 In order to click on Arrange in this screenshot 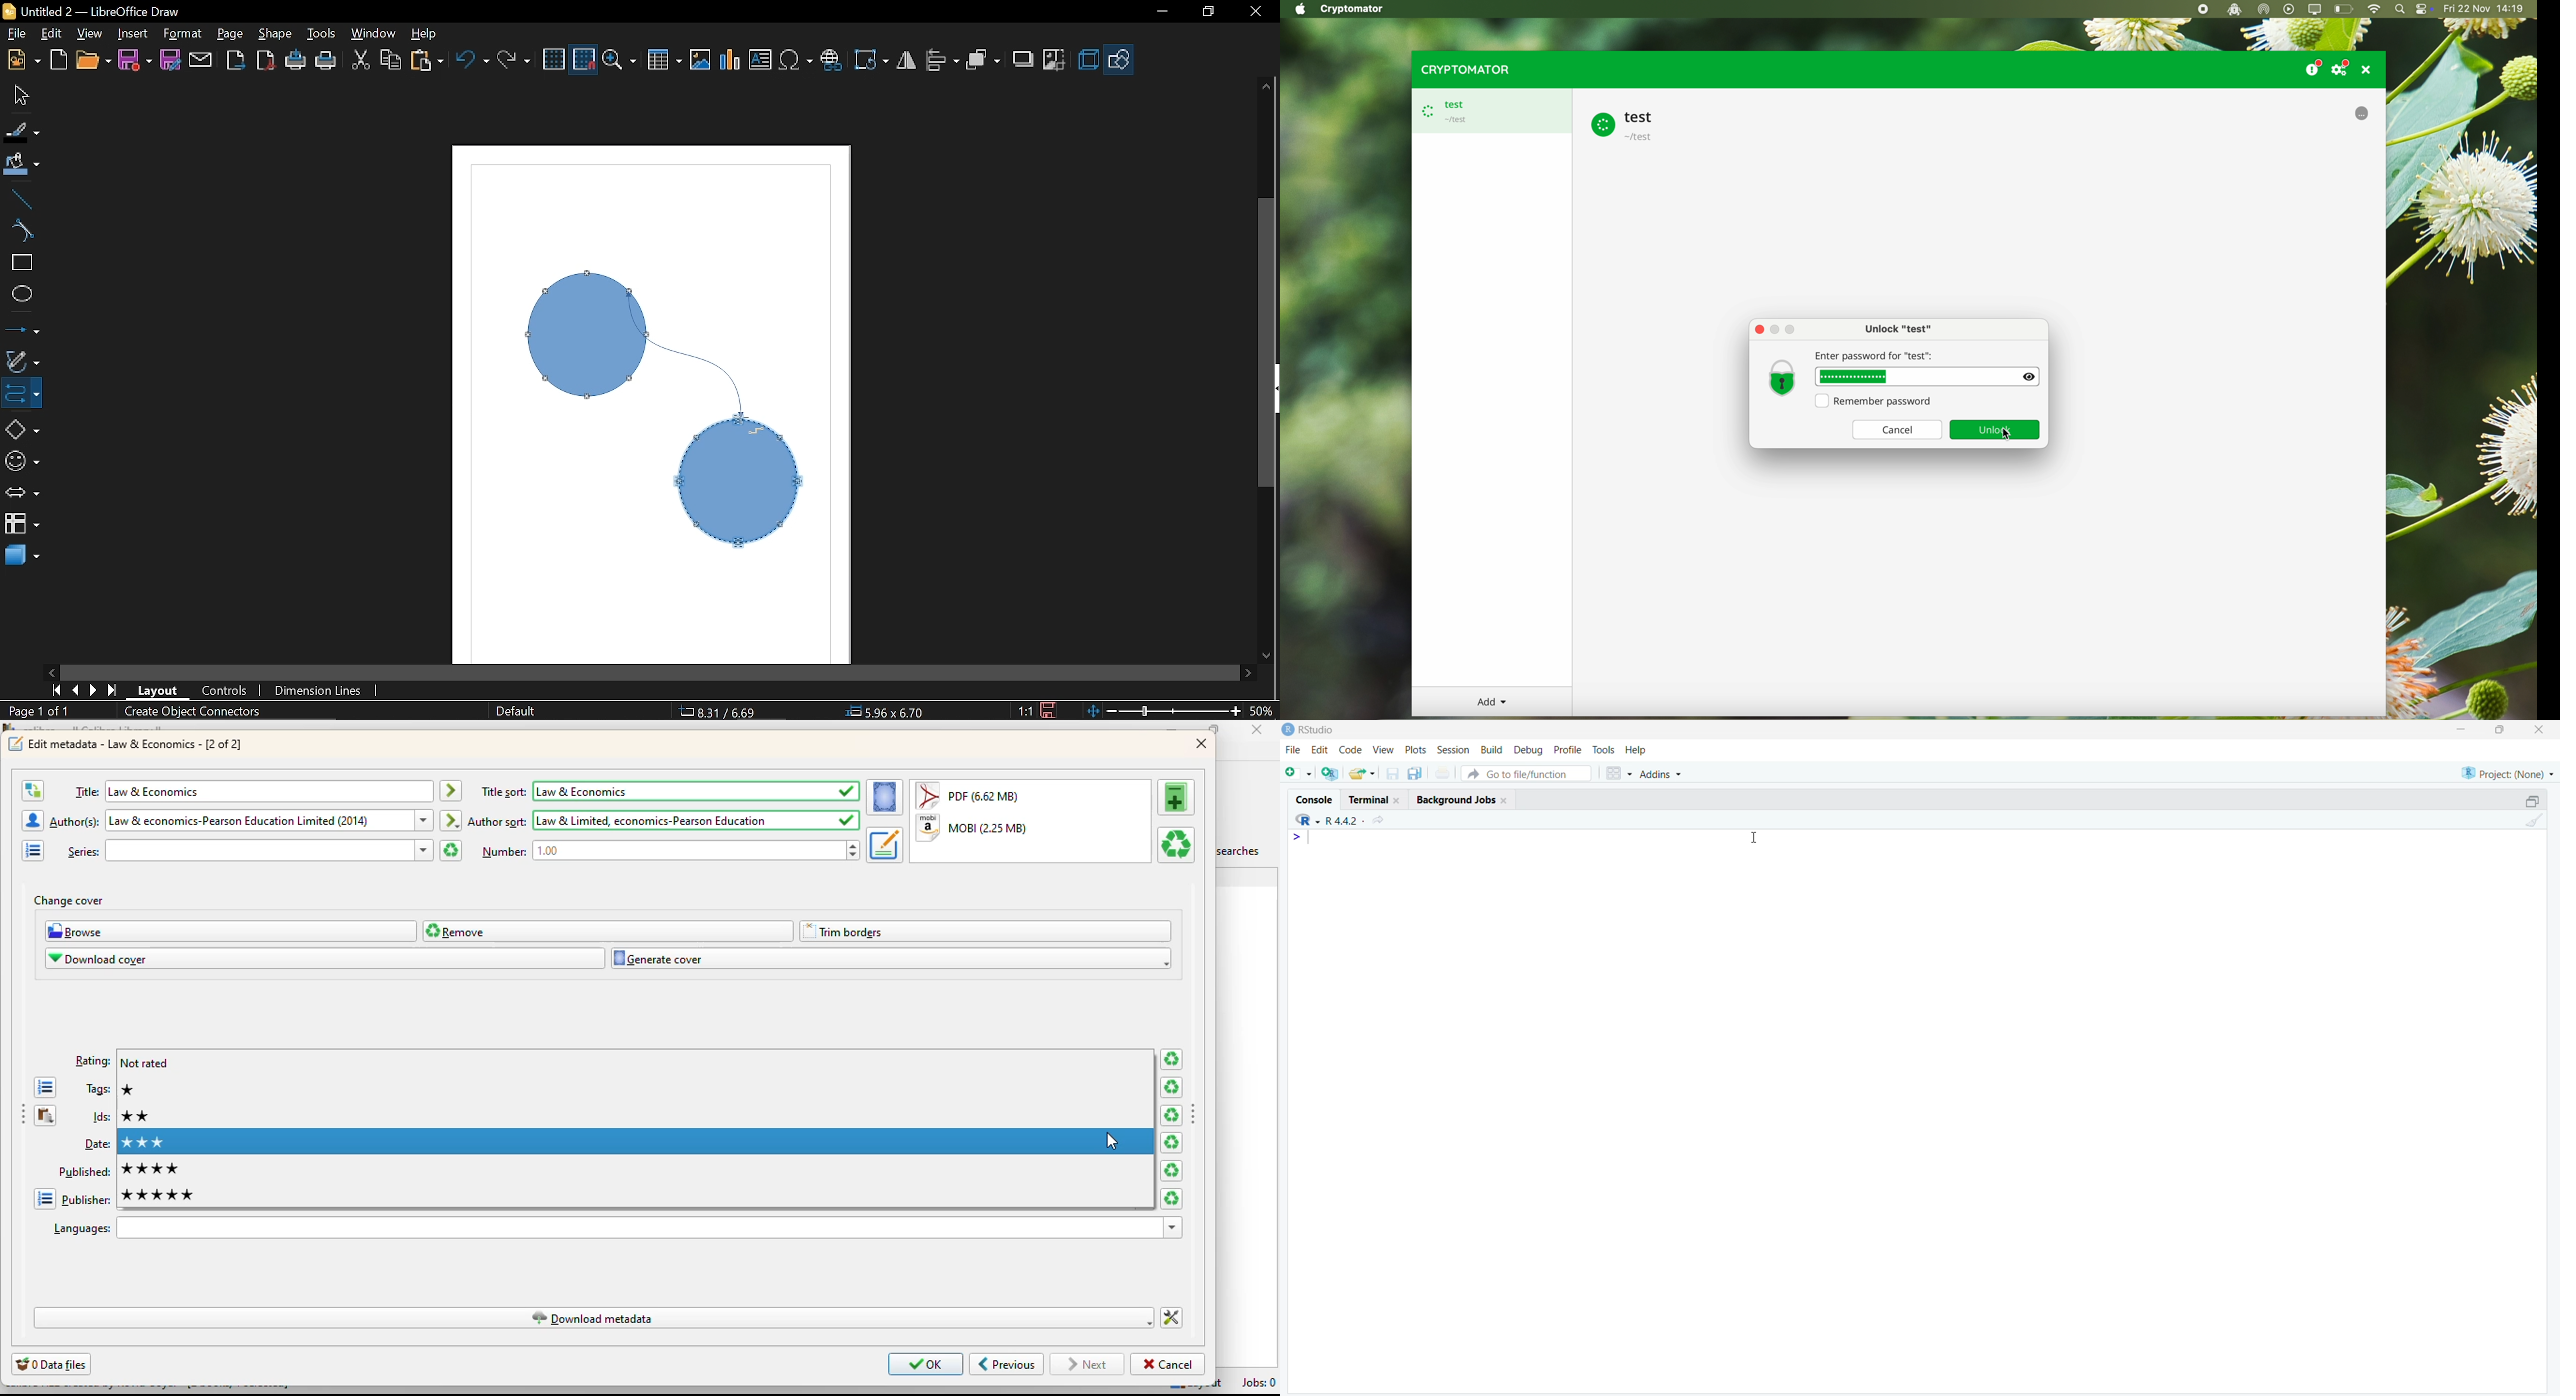, I will do `click(984, 61)`.